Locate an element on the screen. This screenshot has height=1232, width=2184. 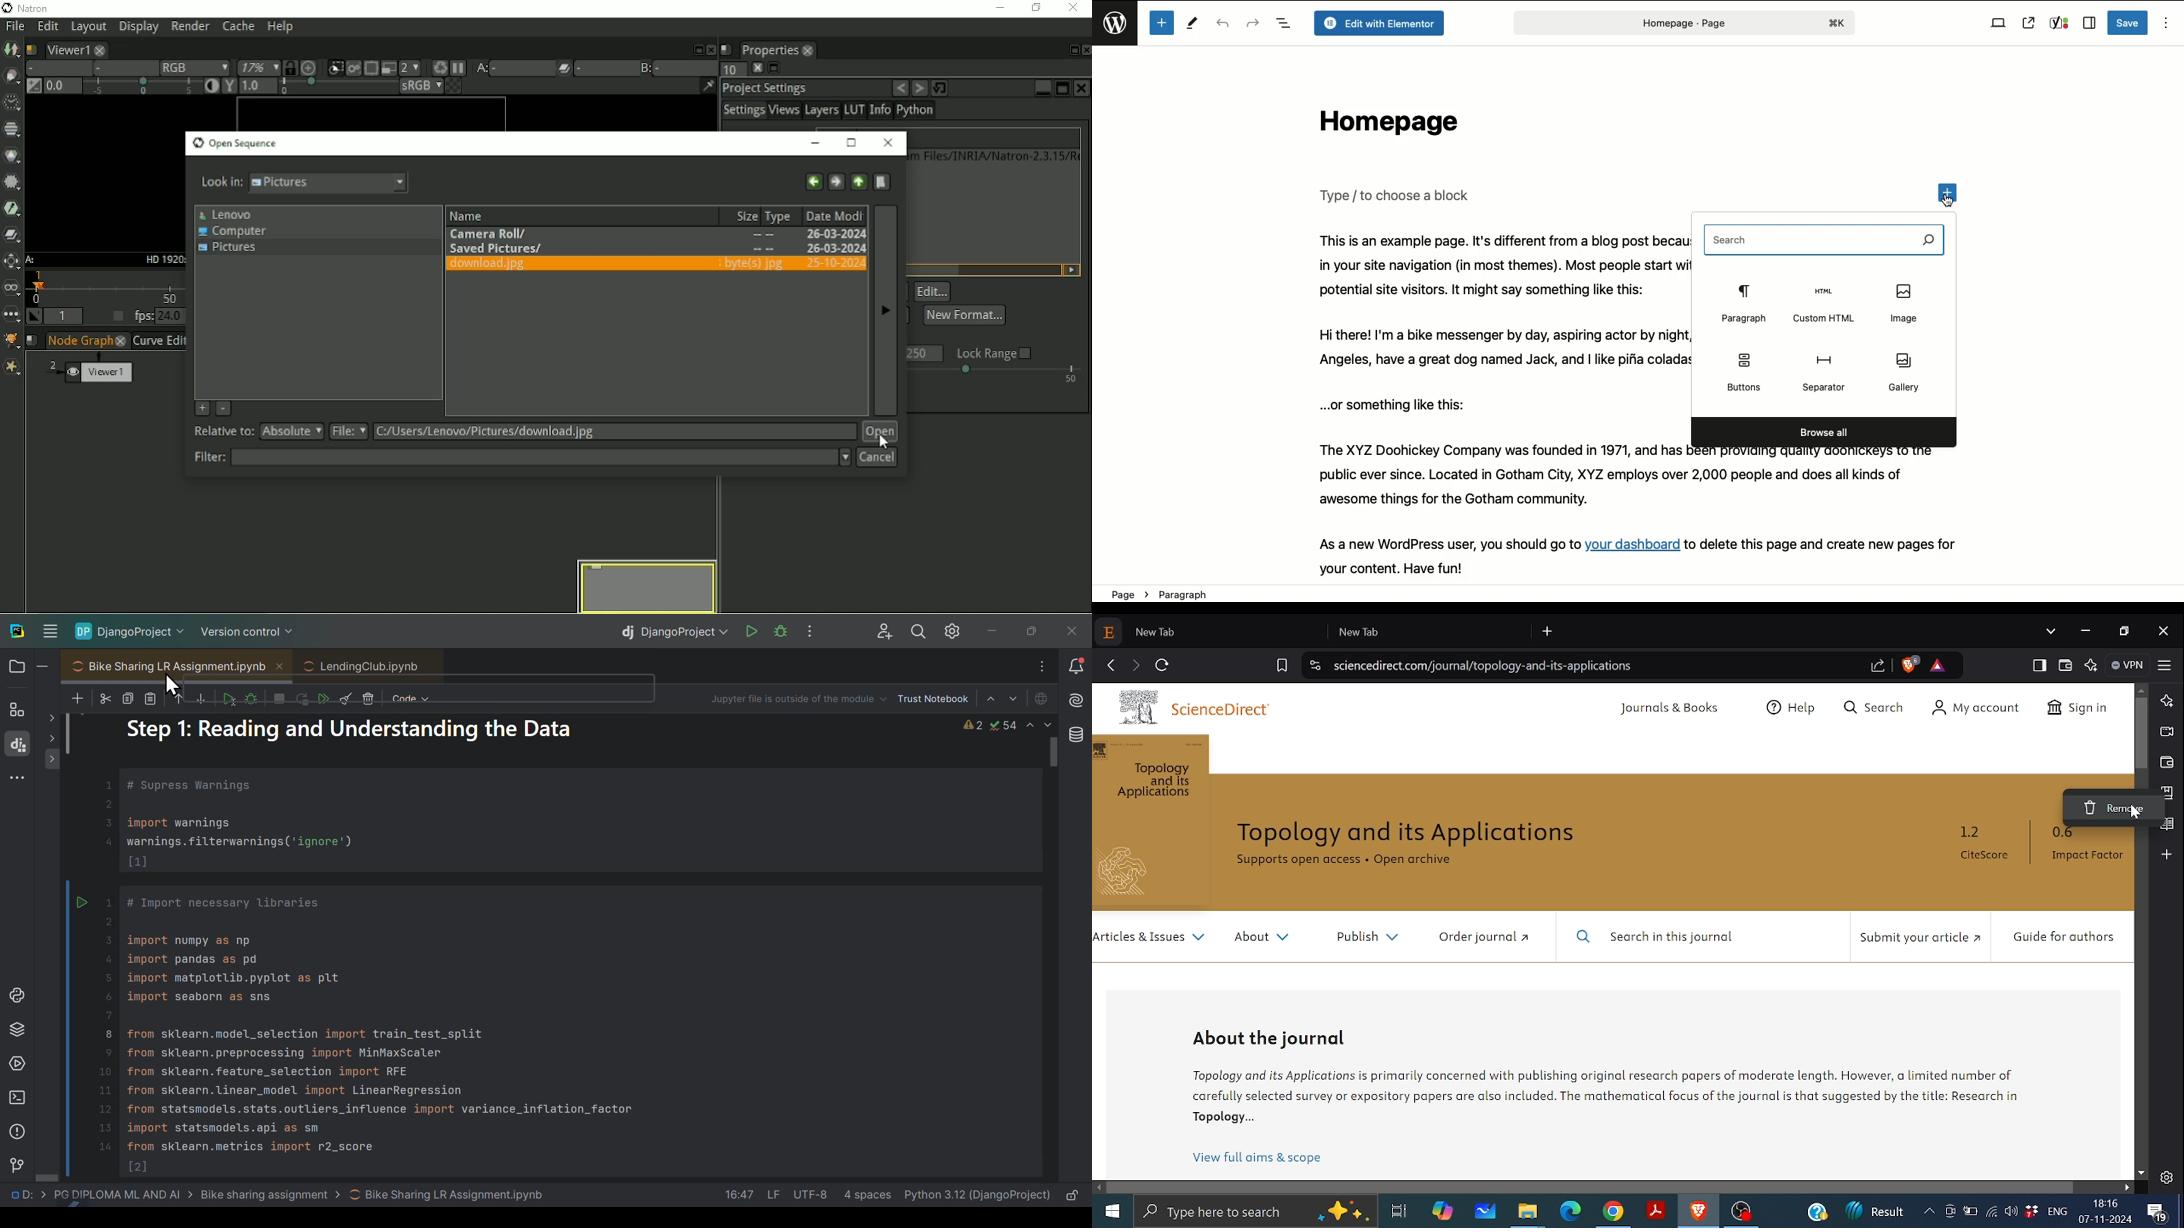
Start is located at coordinates (1109, 1212).